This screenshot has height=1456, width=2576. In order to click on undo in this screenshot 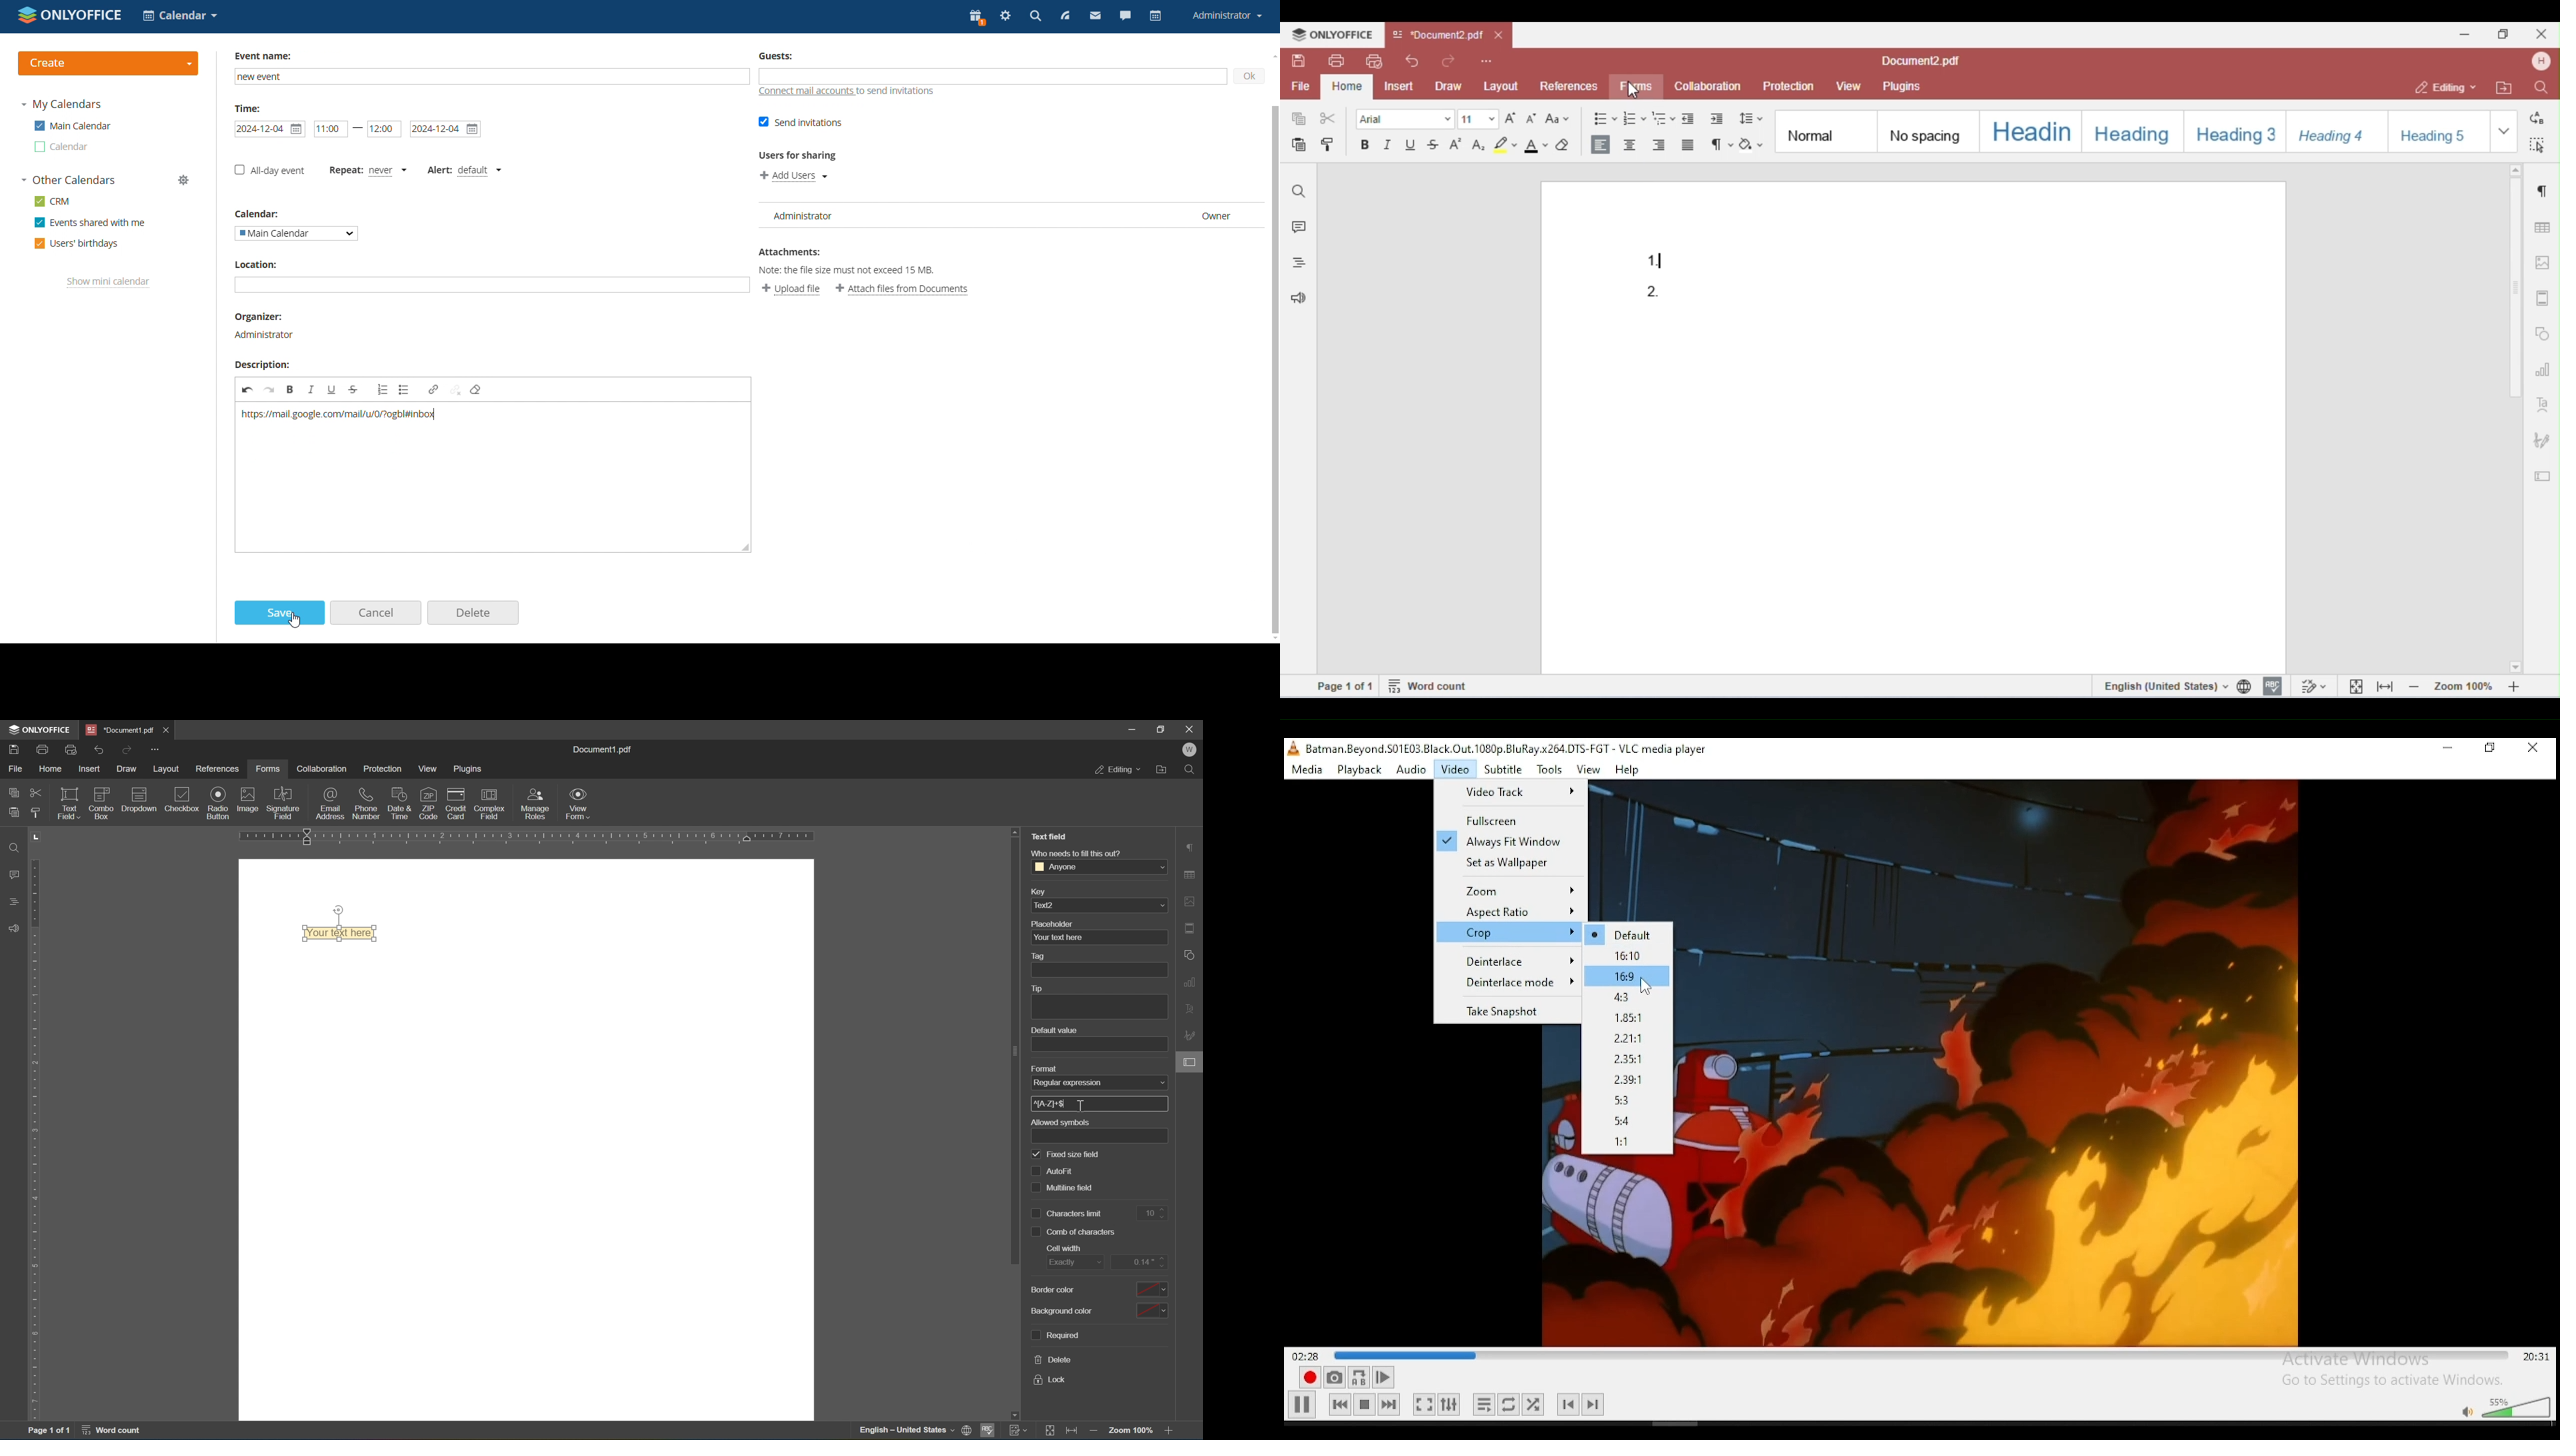, I will do `click(249, 391)`.